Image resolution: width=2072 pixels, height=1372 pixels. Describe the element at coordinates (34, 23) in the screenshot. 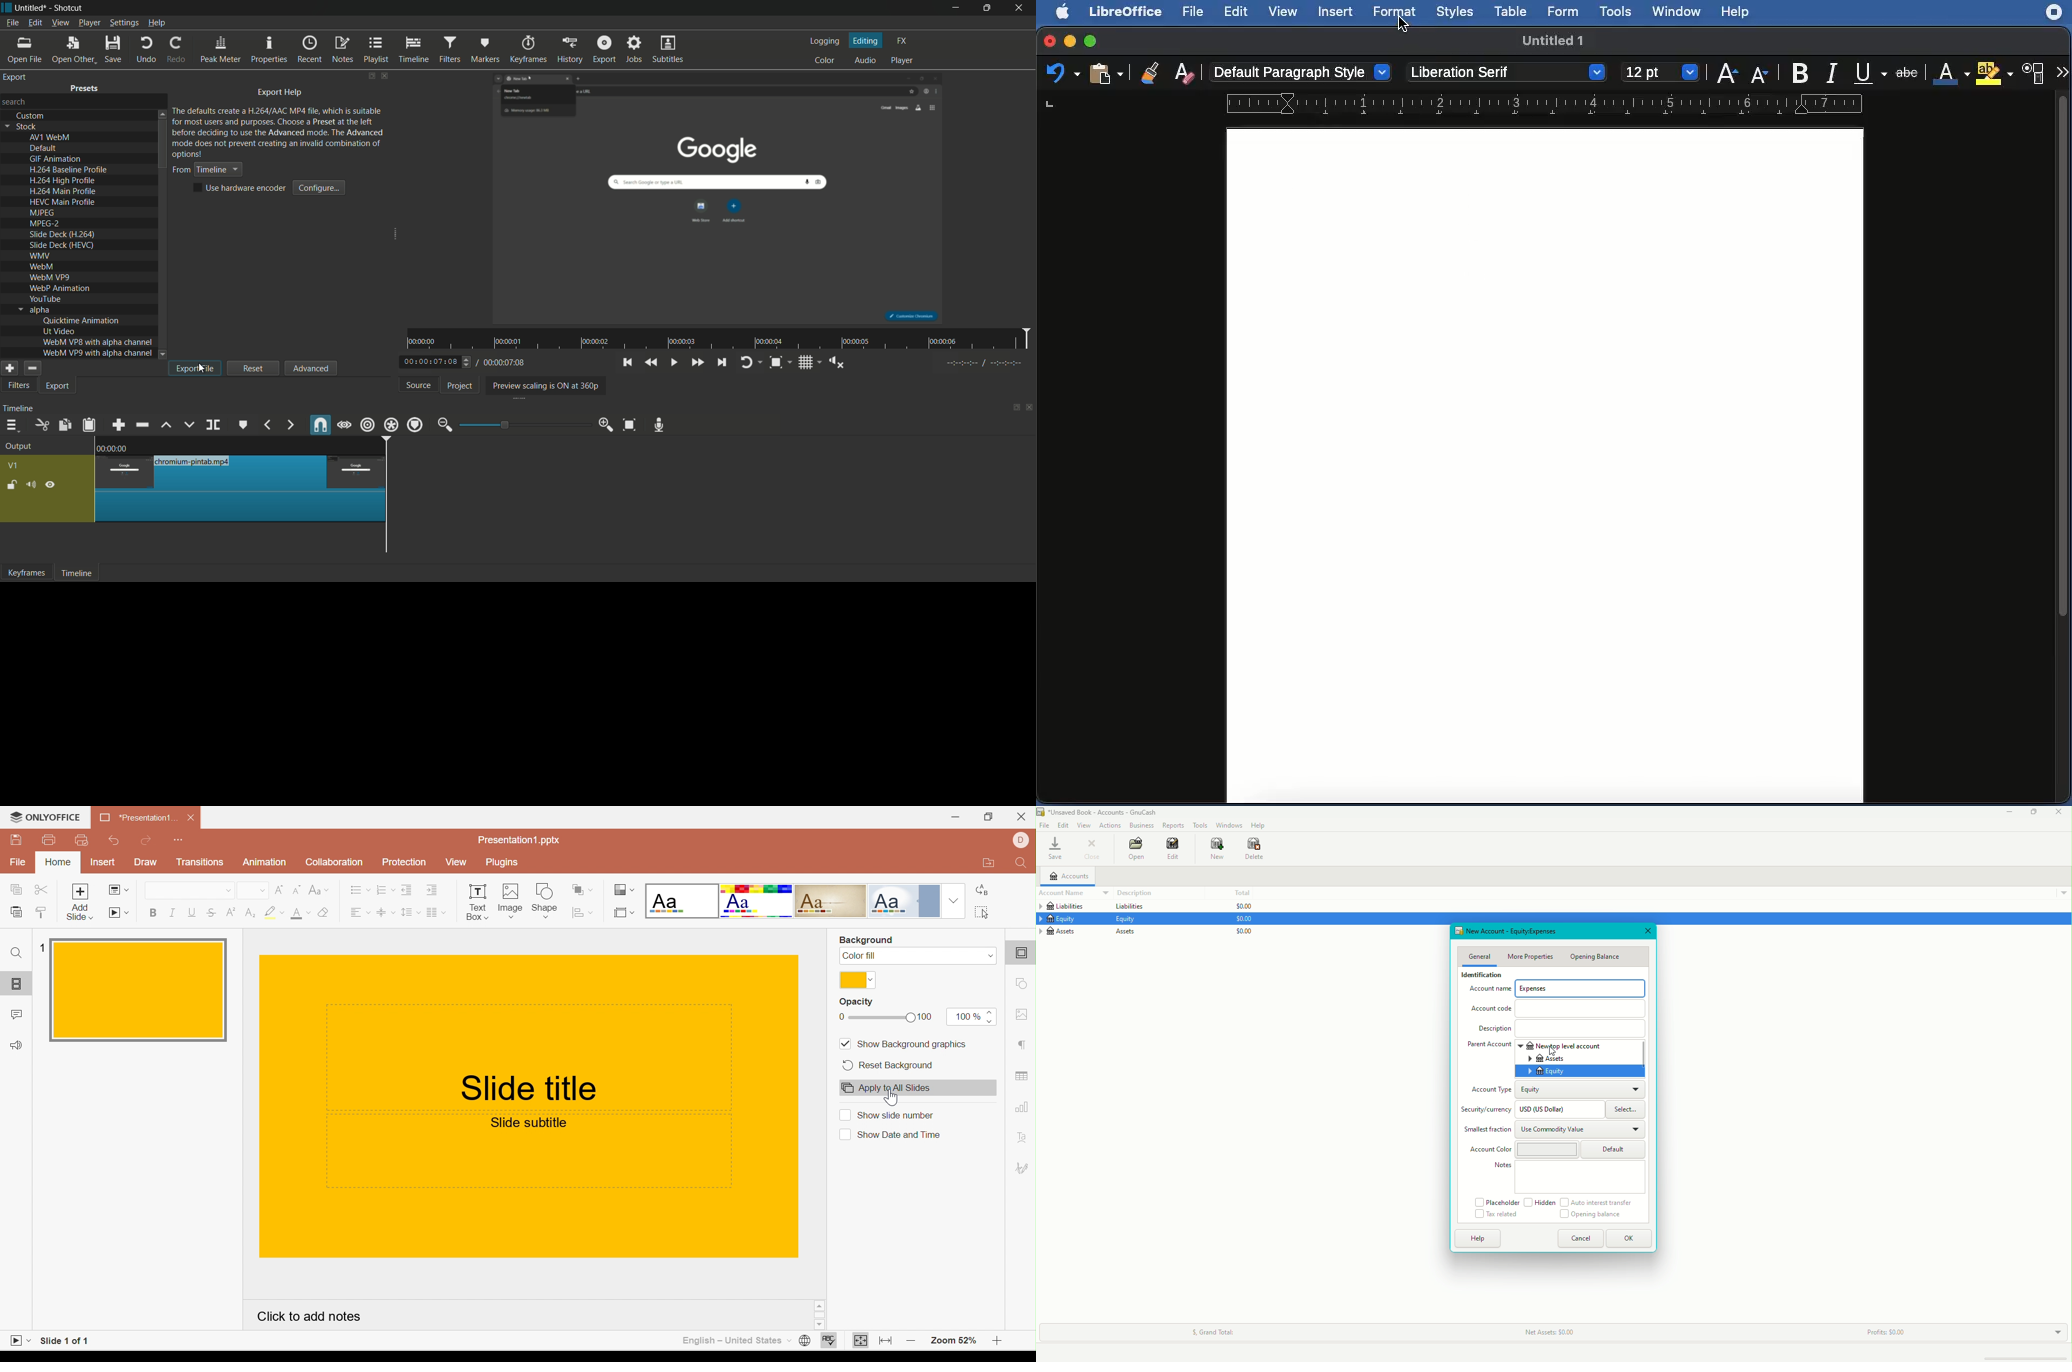

I see `edit menu` at that location.